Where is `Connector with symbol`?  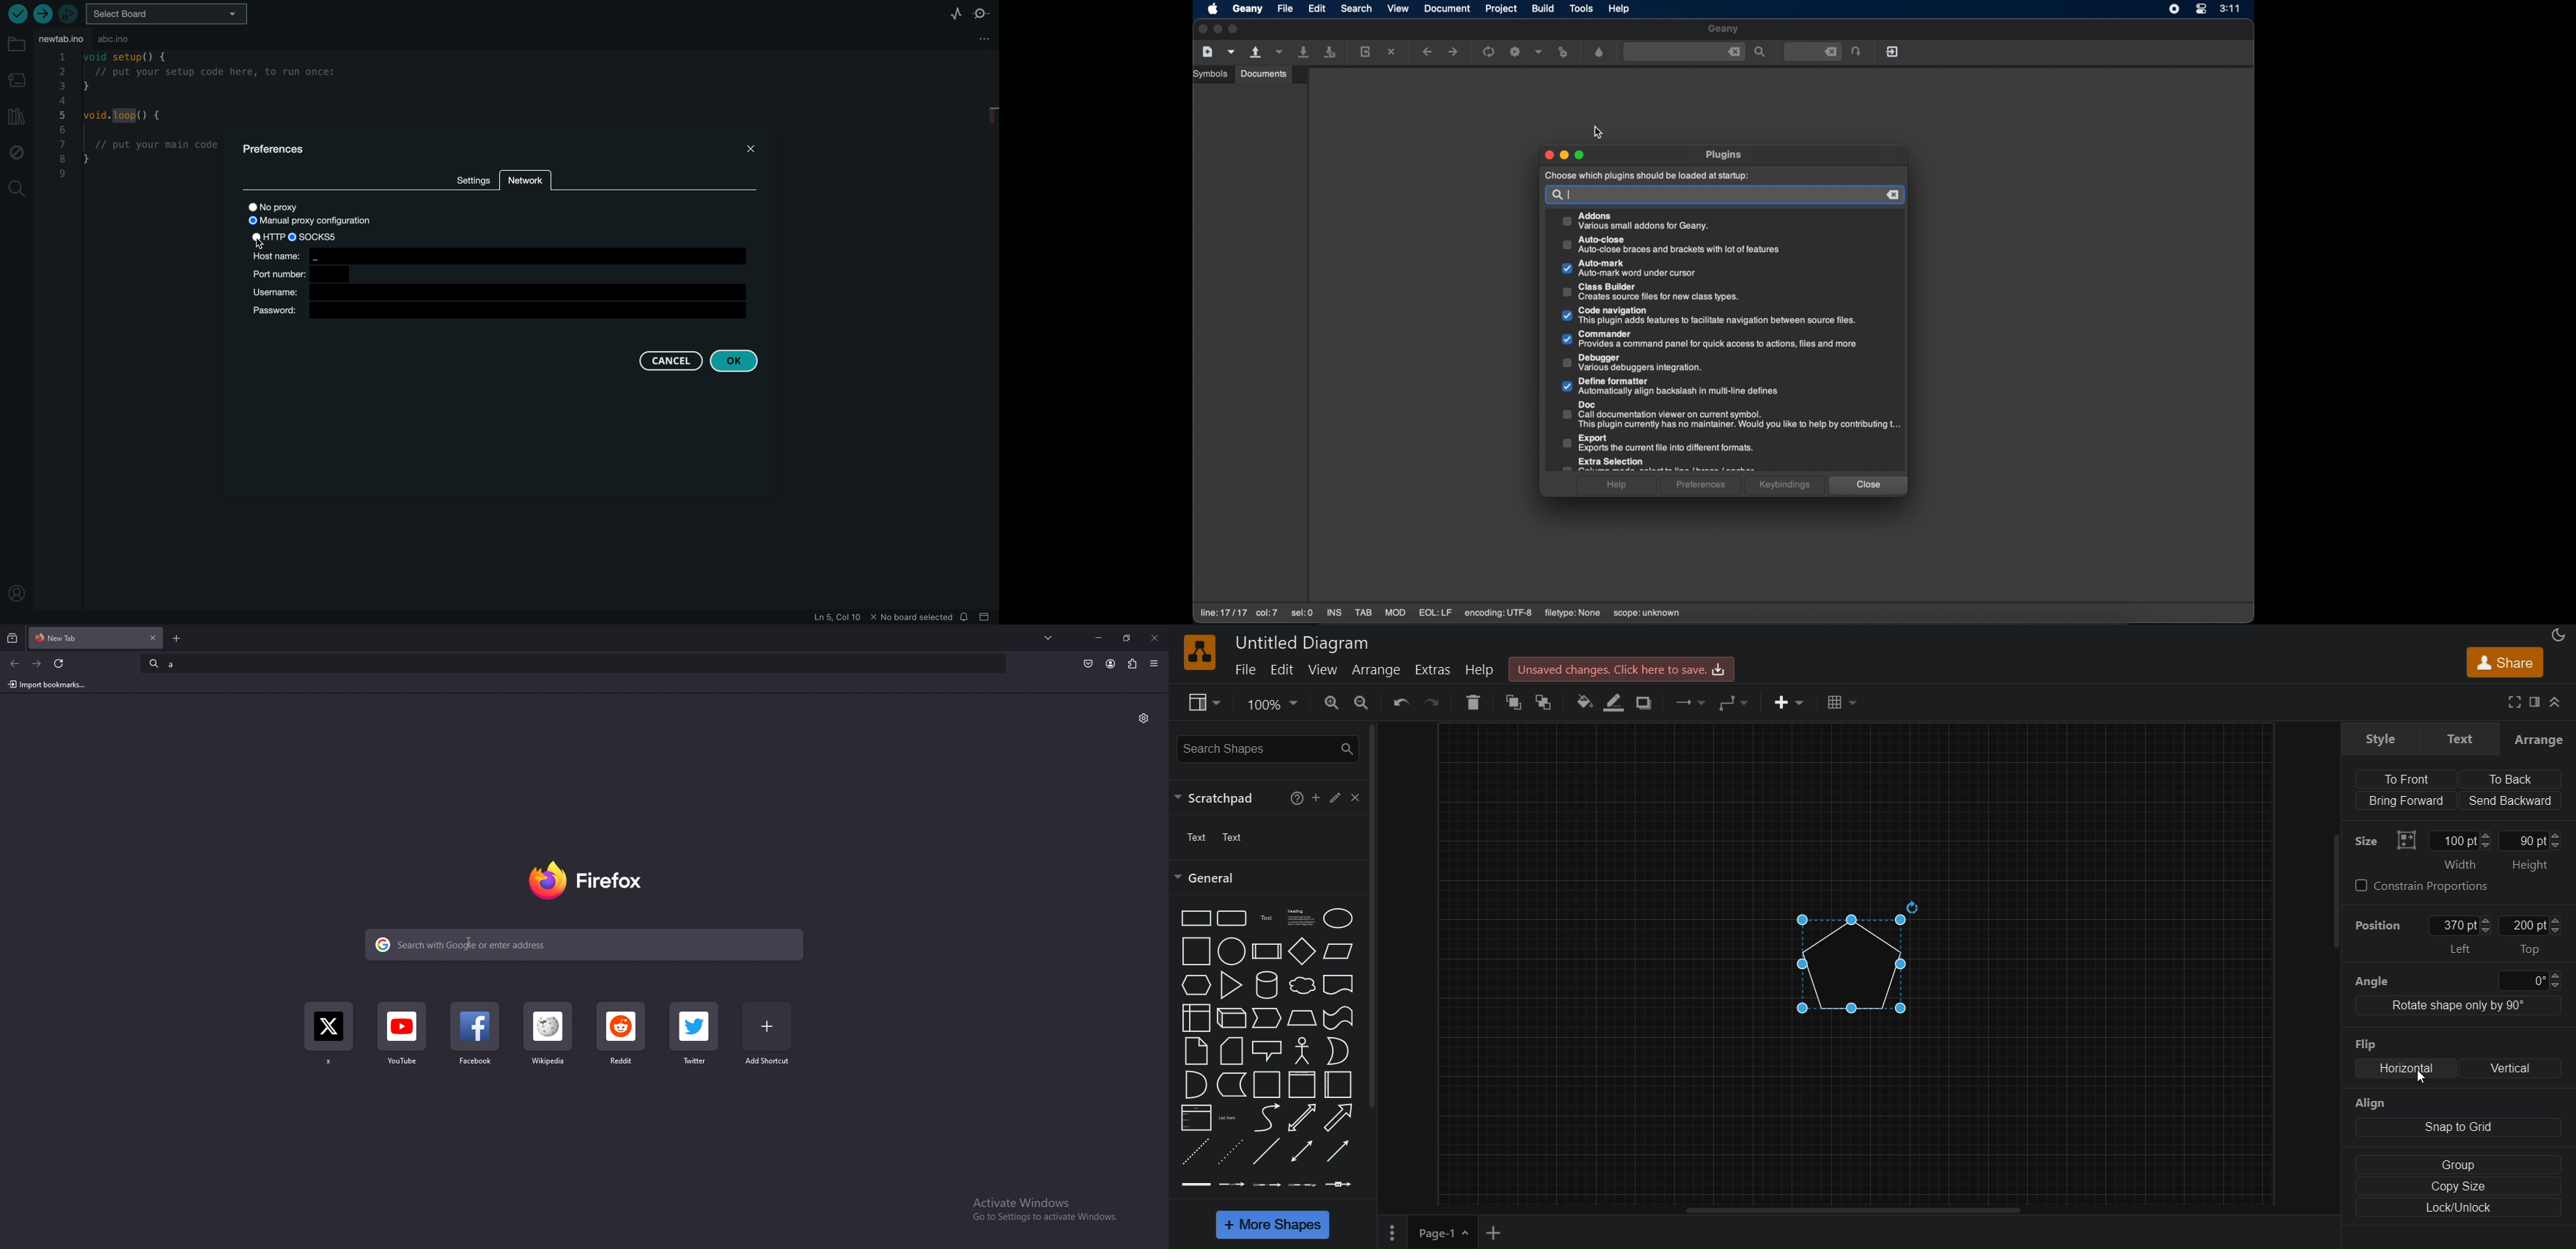 Connector with symbol is located at coordinates (1339, 1184).